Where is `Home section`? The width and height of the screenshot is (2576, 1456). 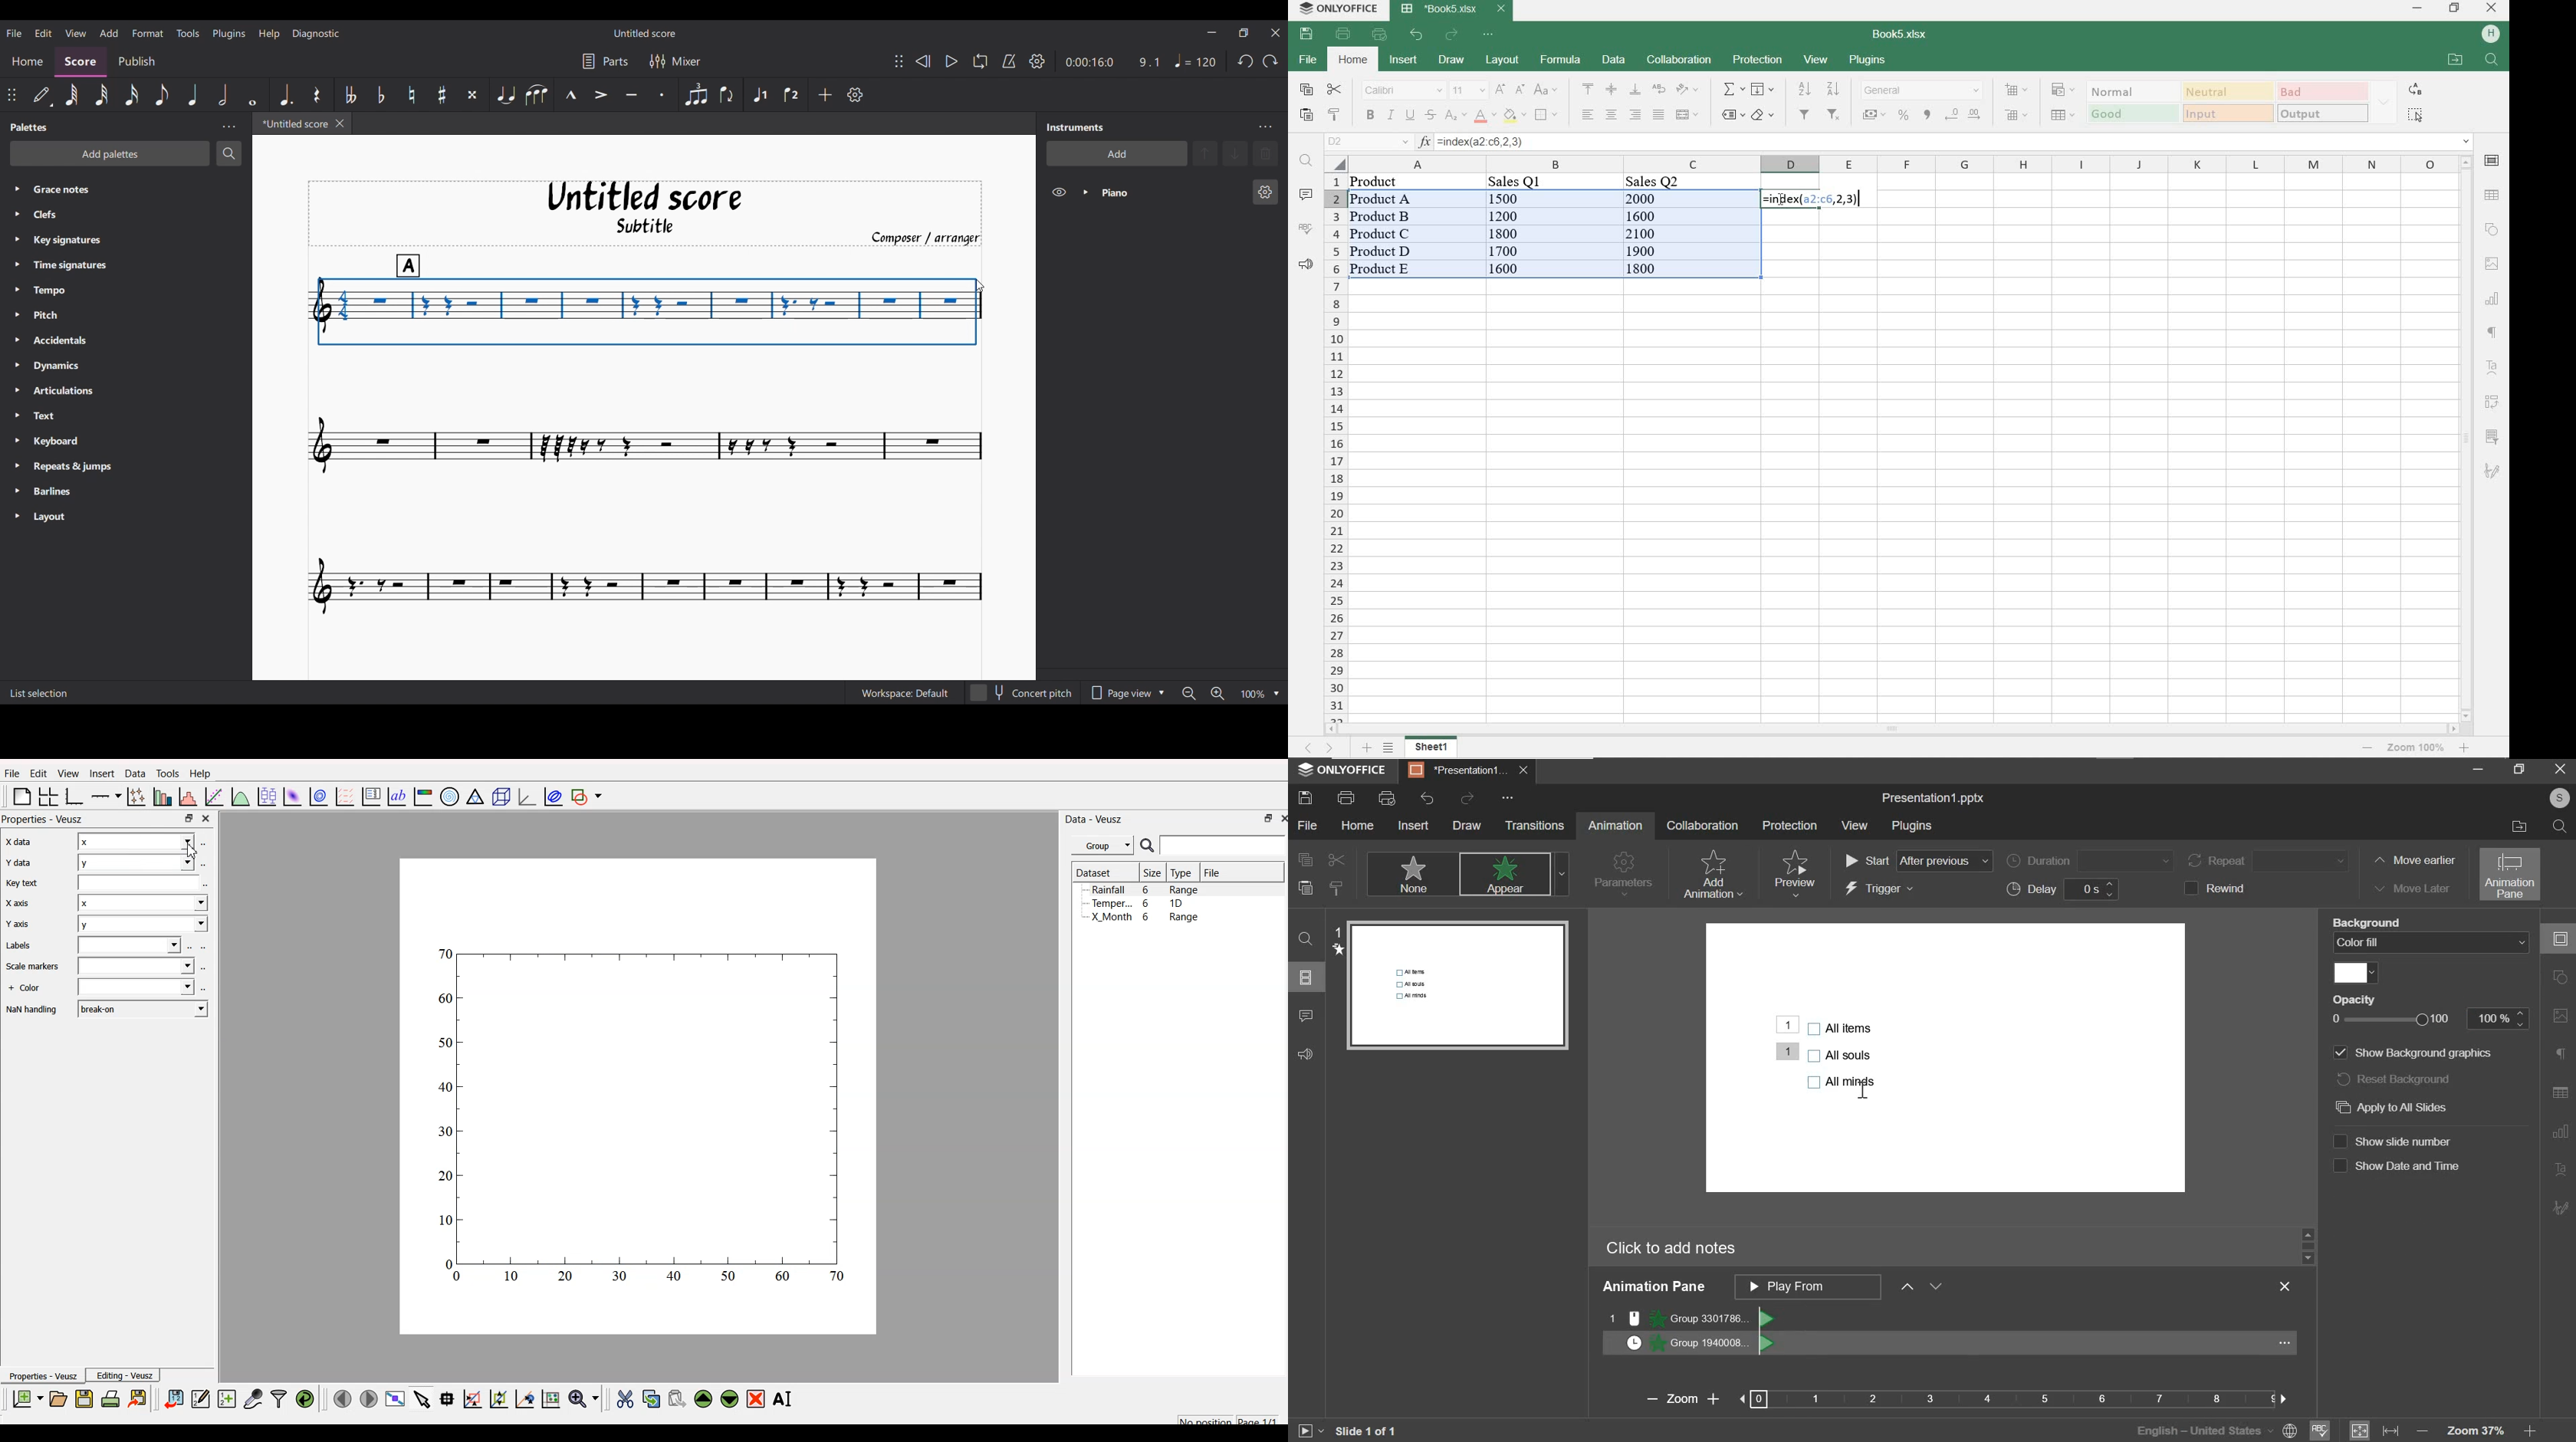 Home section is located at coordinates (28, 60).